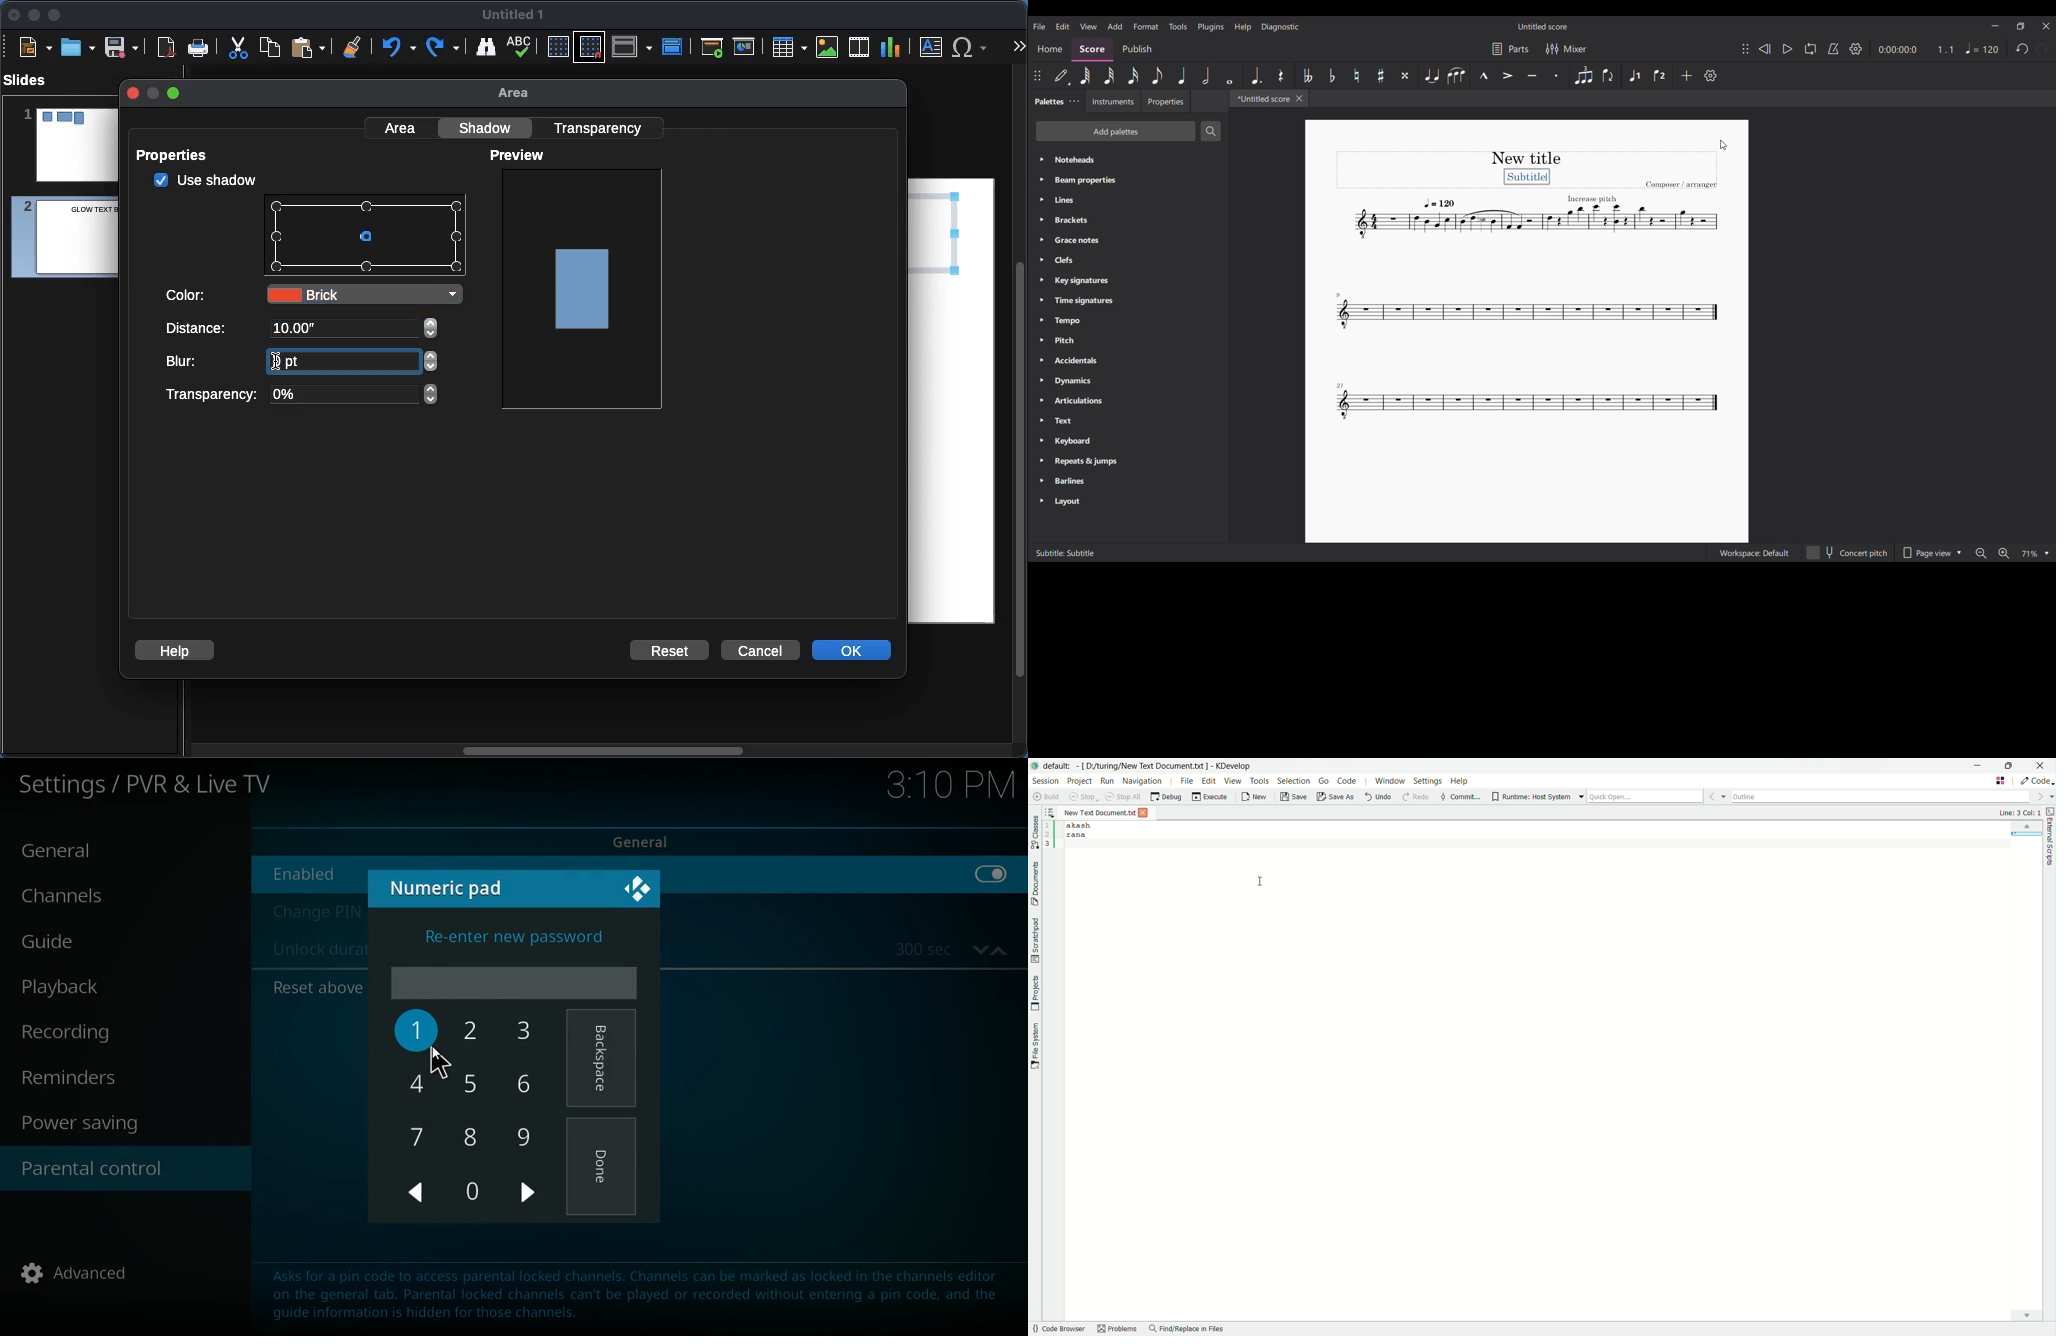 The height and width of the screenshot is (1344, 2072). Describe the element at coordinates (788, 46) in the screenshot. I see `Table` at that location.